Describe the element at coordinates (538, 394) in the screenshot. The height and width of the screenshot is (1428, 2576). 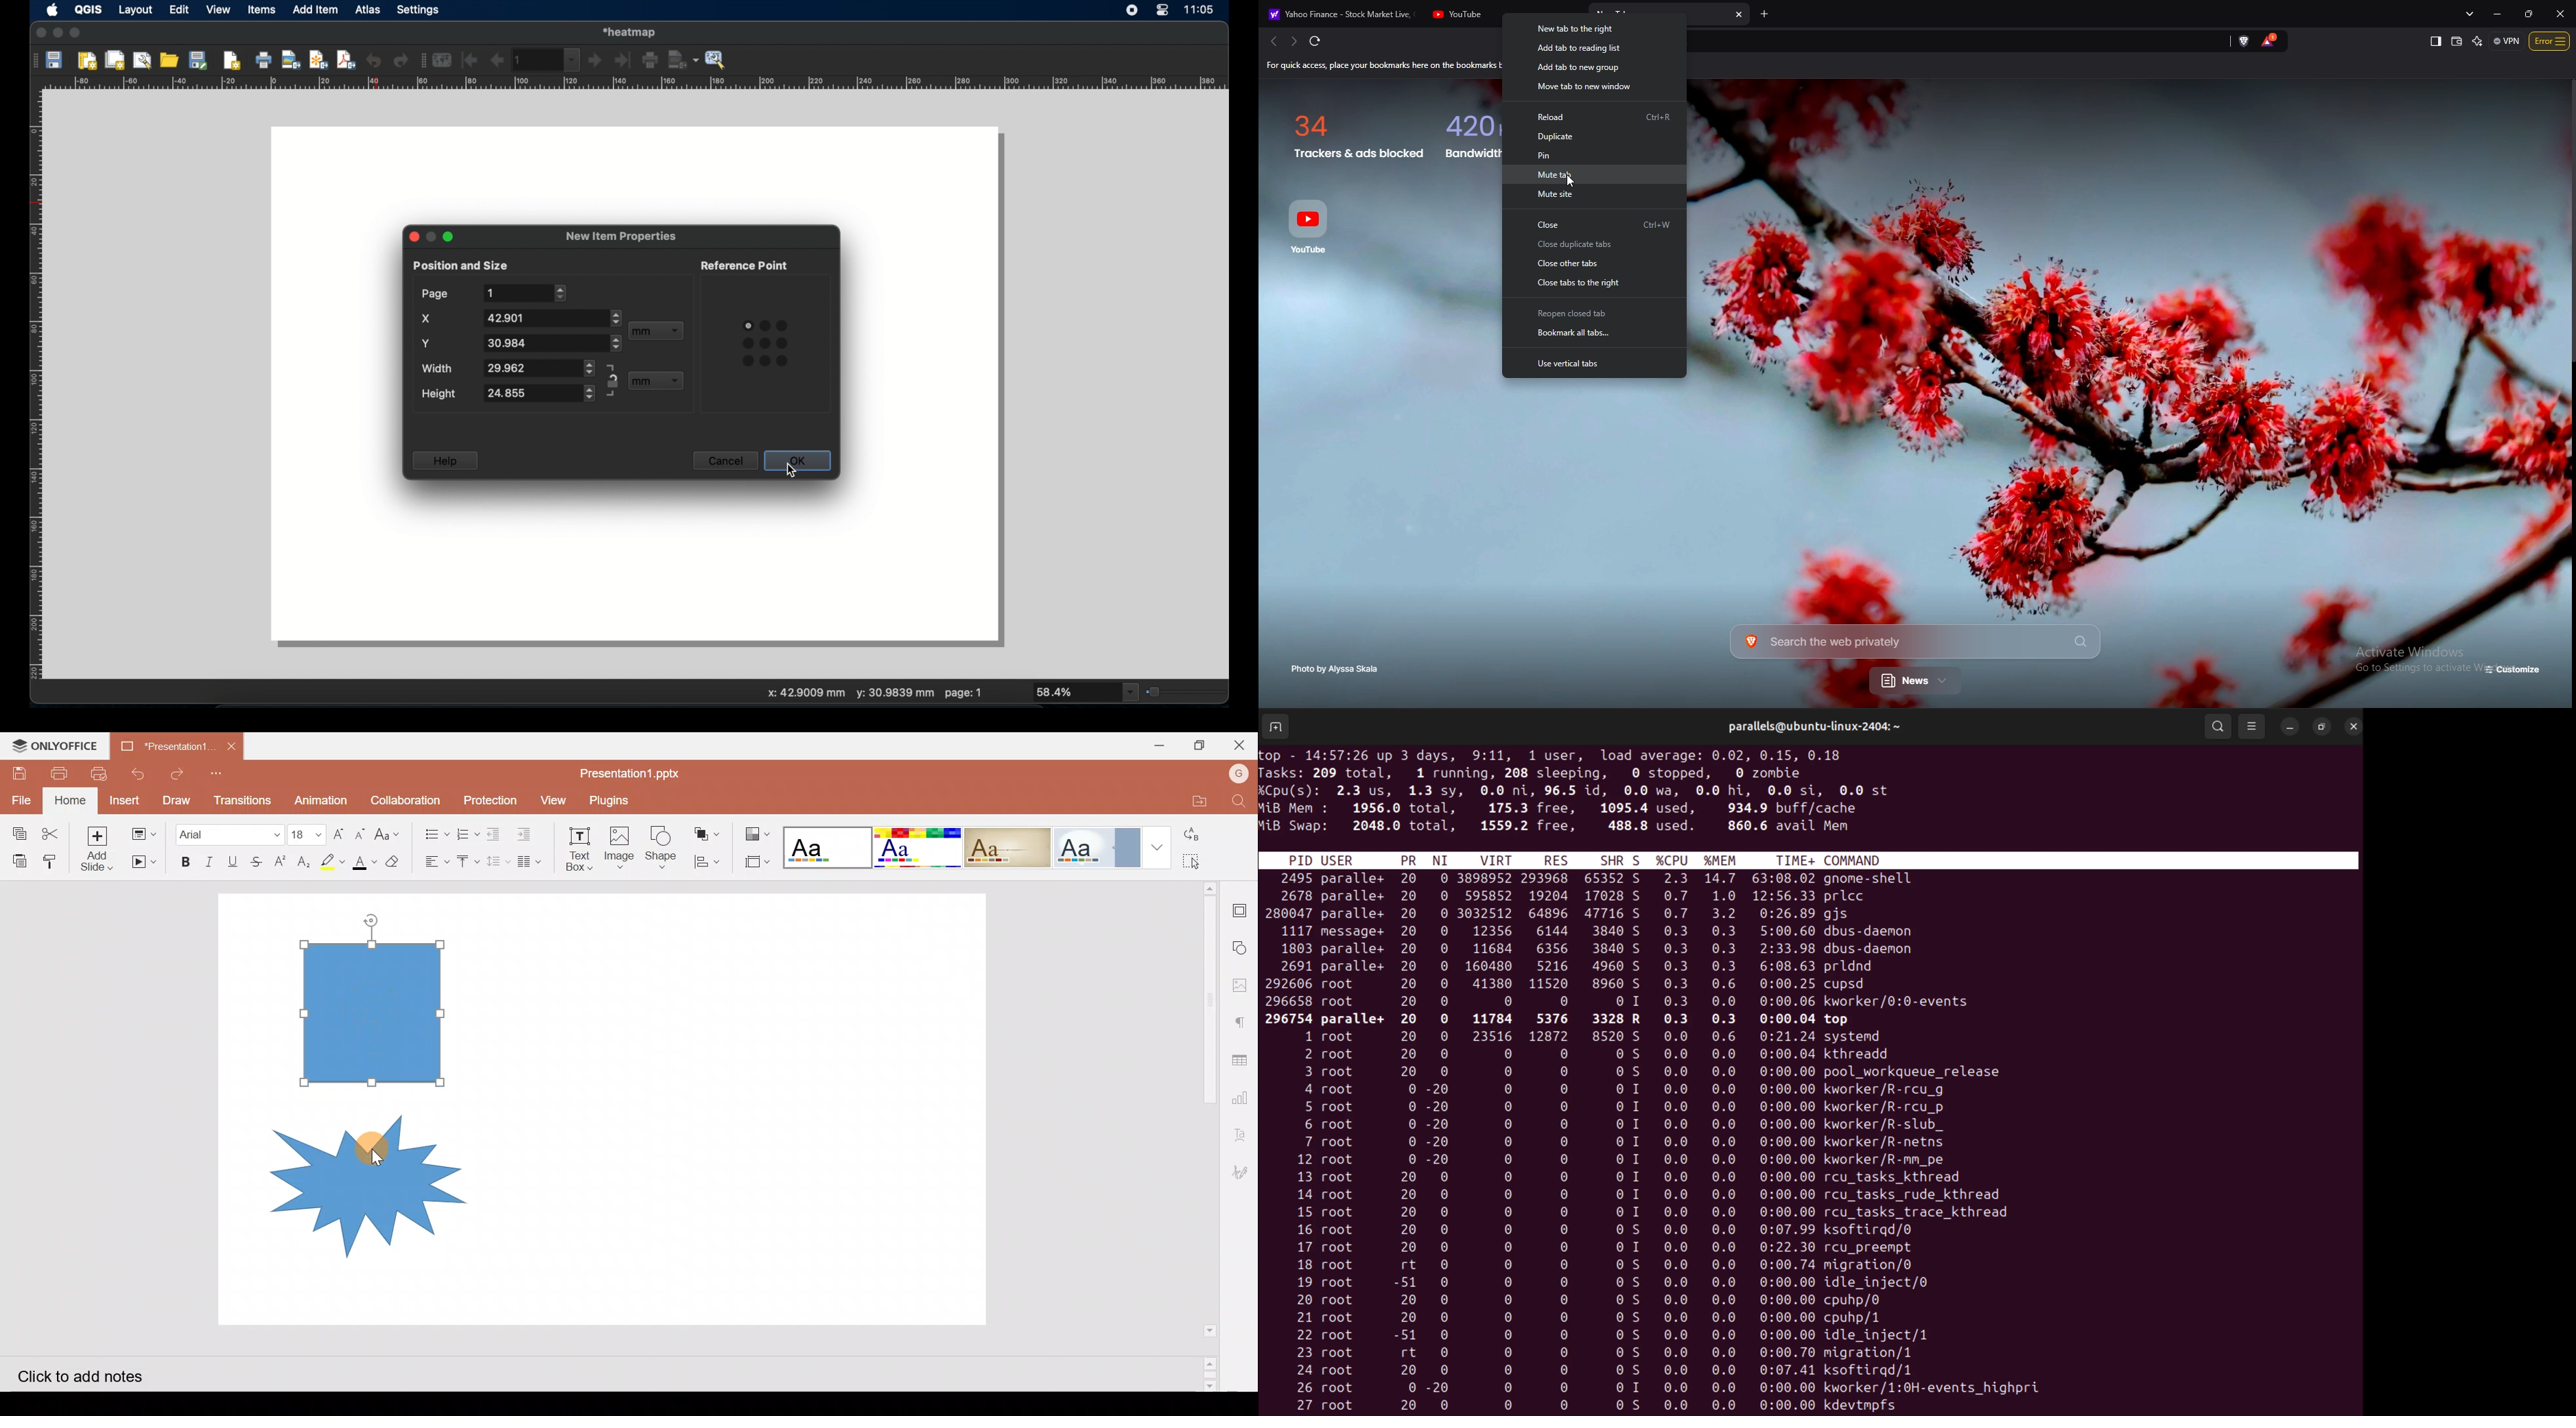
I see `height stepper buttons` at that location.